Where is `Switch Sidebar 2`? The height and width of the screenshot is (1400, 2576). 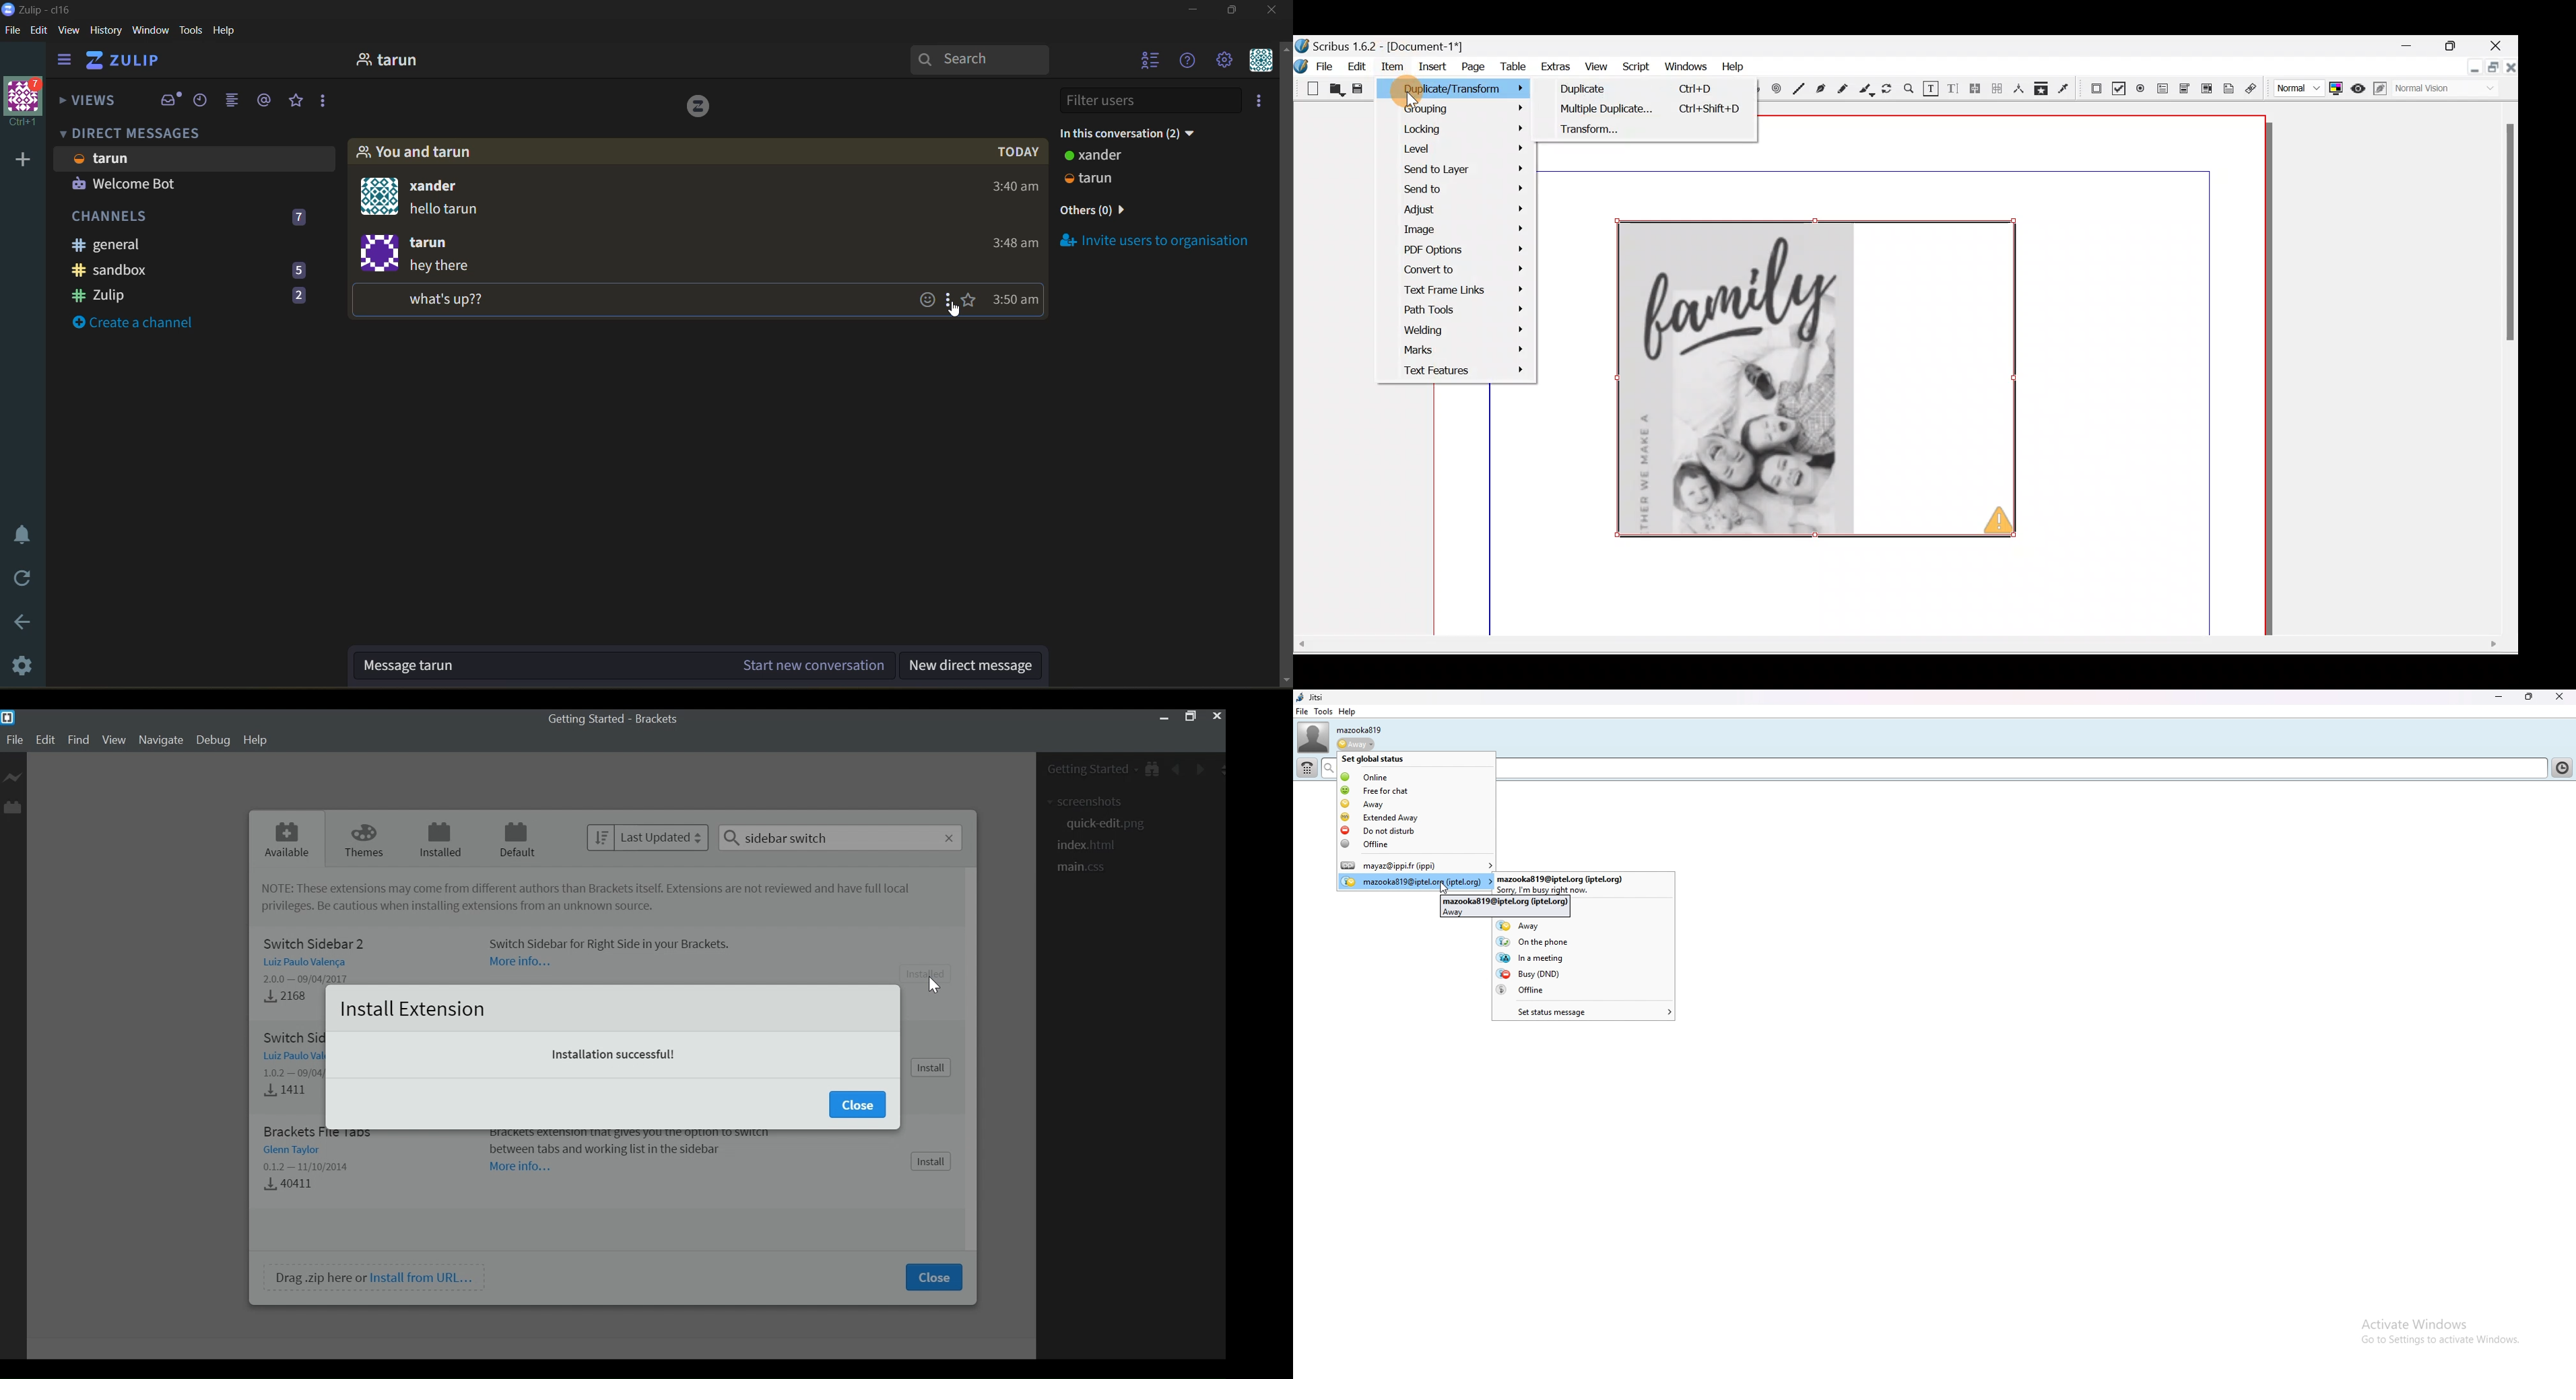
Switch Sidebar 2 is located at coordinates (313, 944).